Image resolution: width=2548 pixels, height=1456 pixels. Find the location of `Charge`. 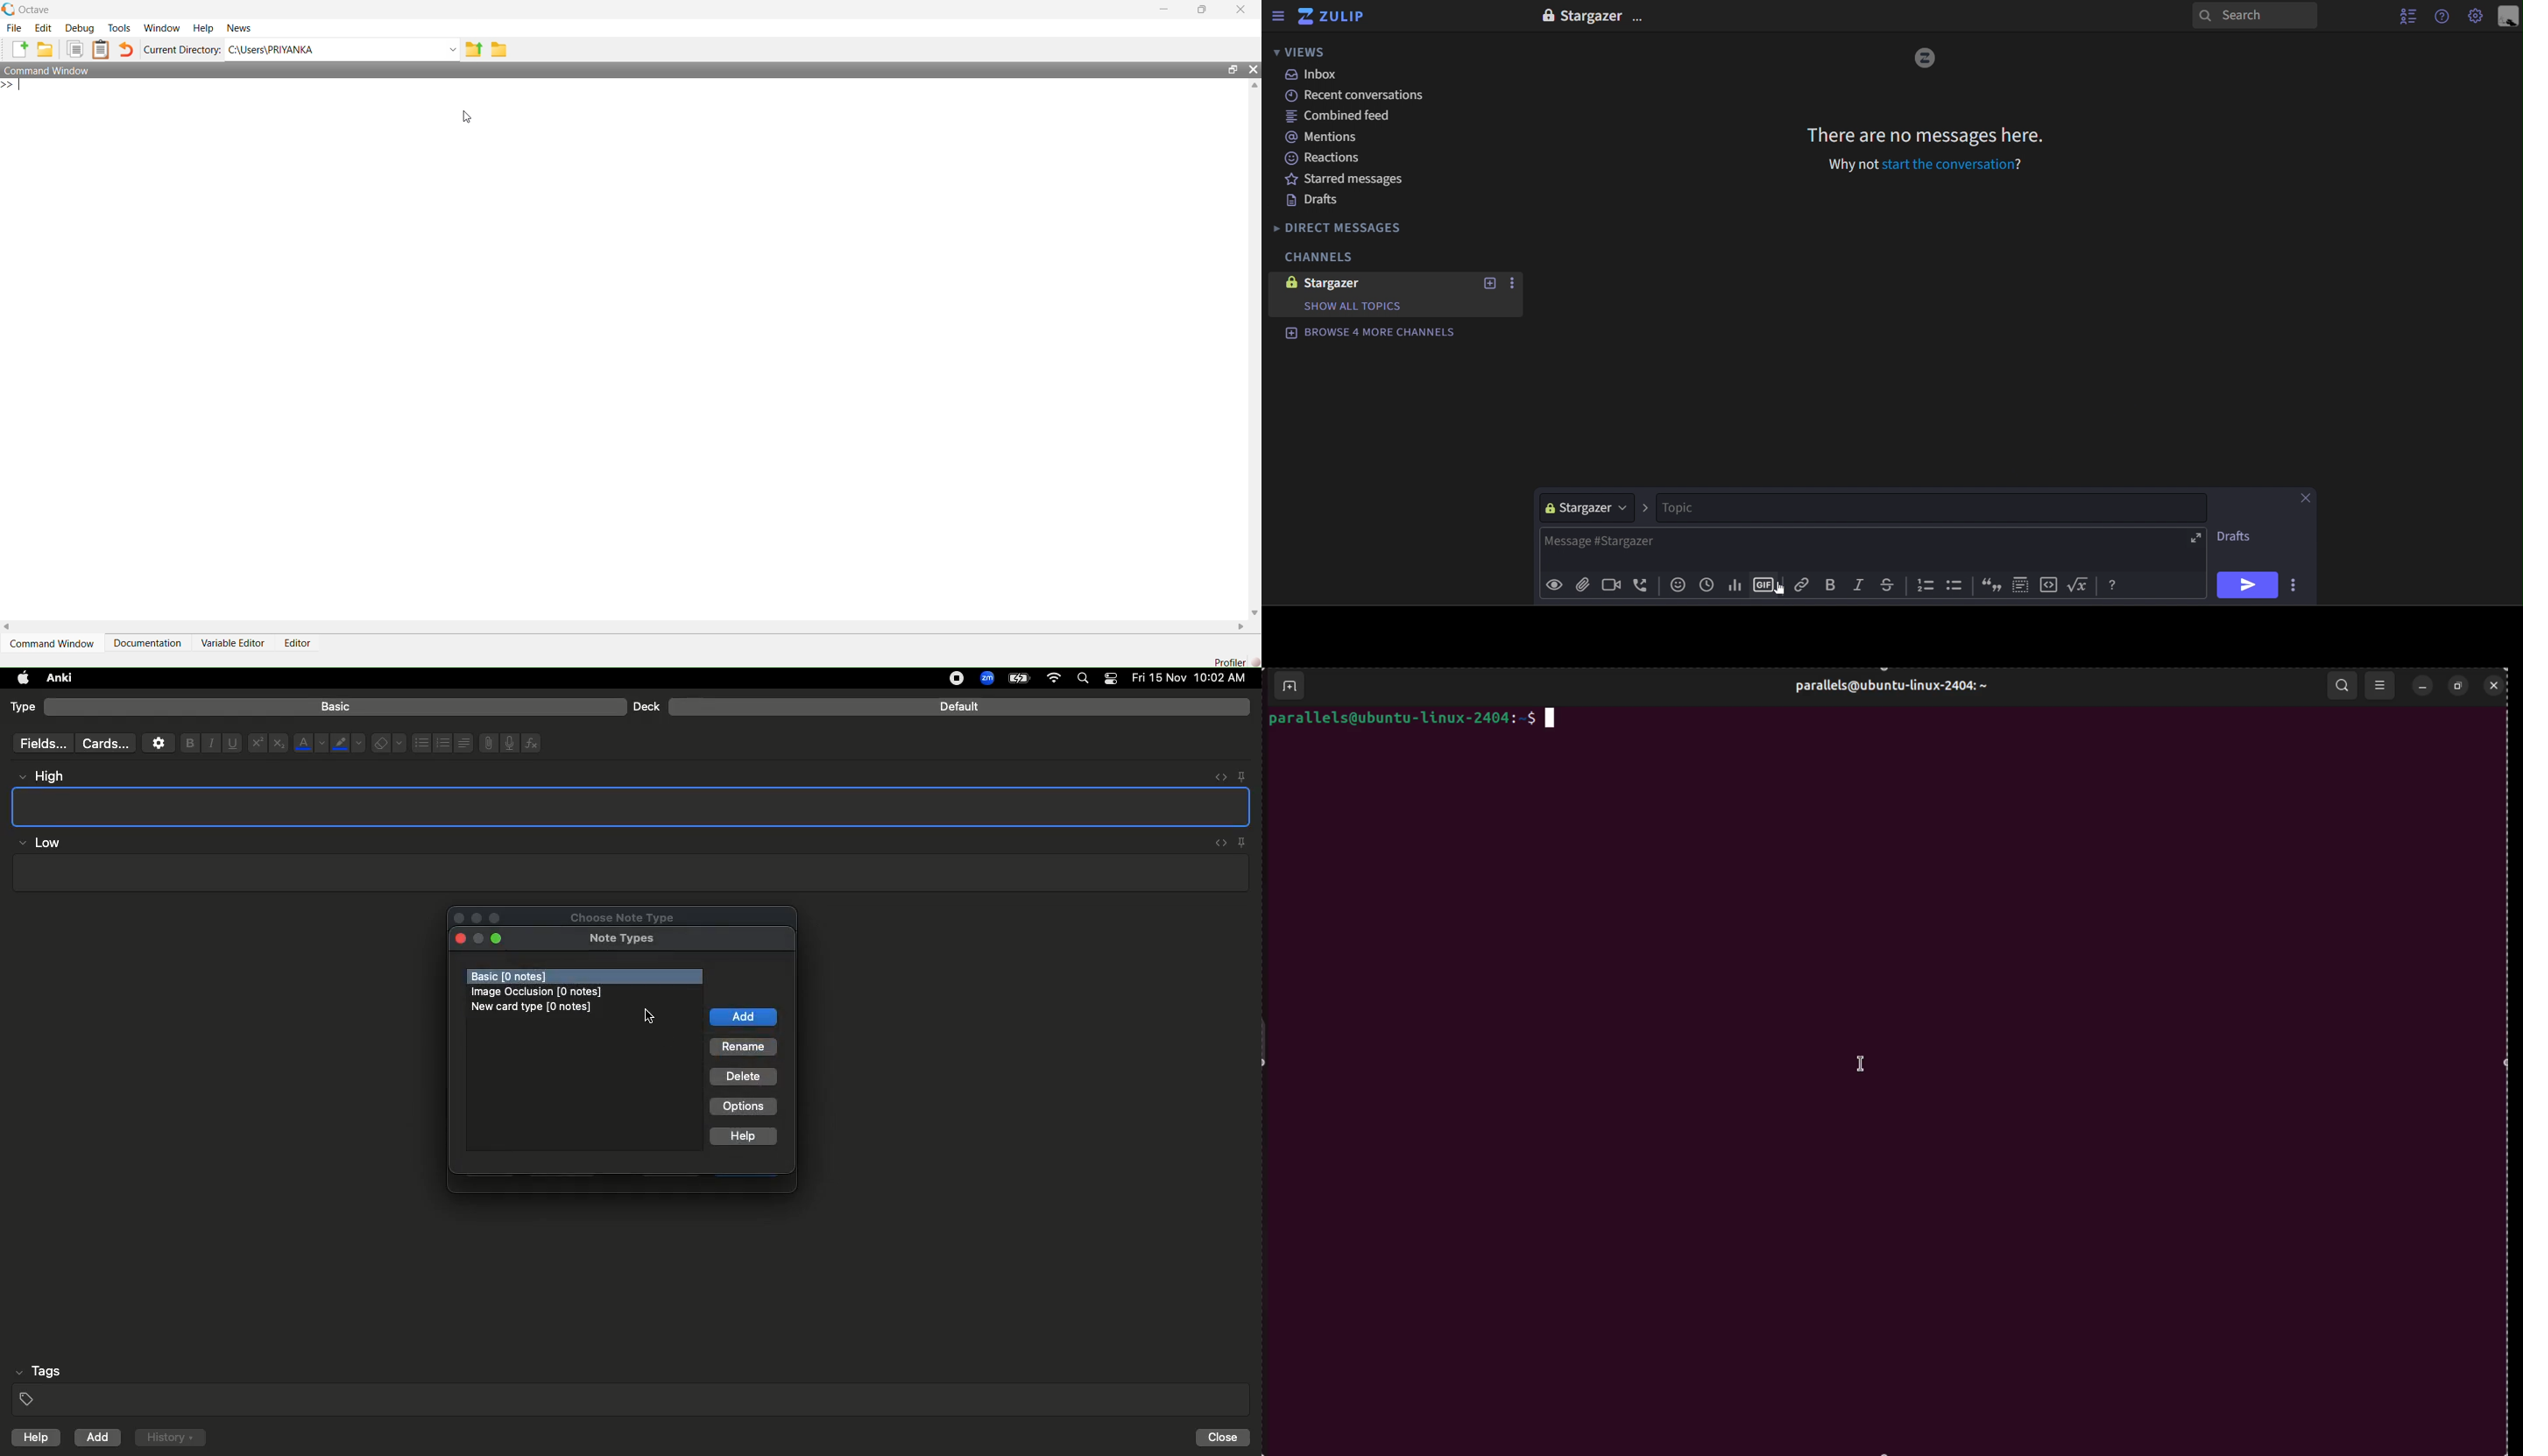

Charge is located at coordinates (1018, 678).